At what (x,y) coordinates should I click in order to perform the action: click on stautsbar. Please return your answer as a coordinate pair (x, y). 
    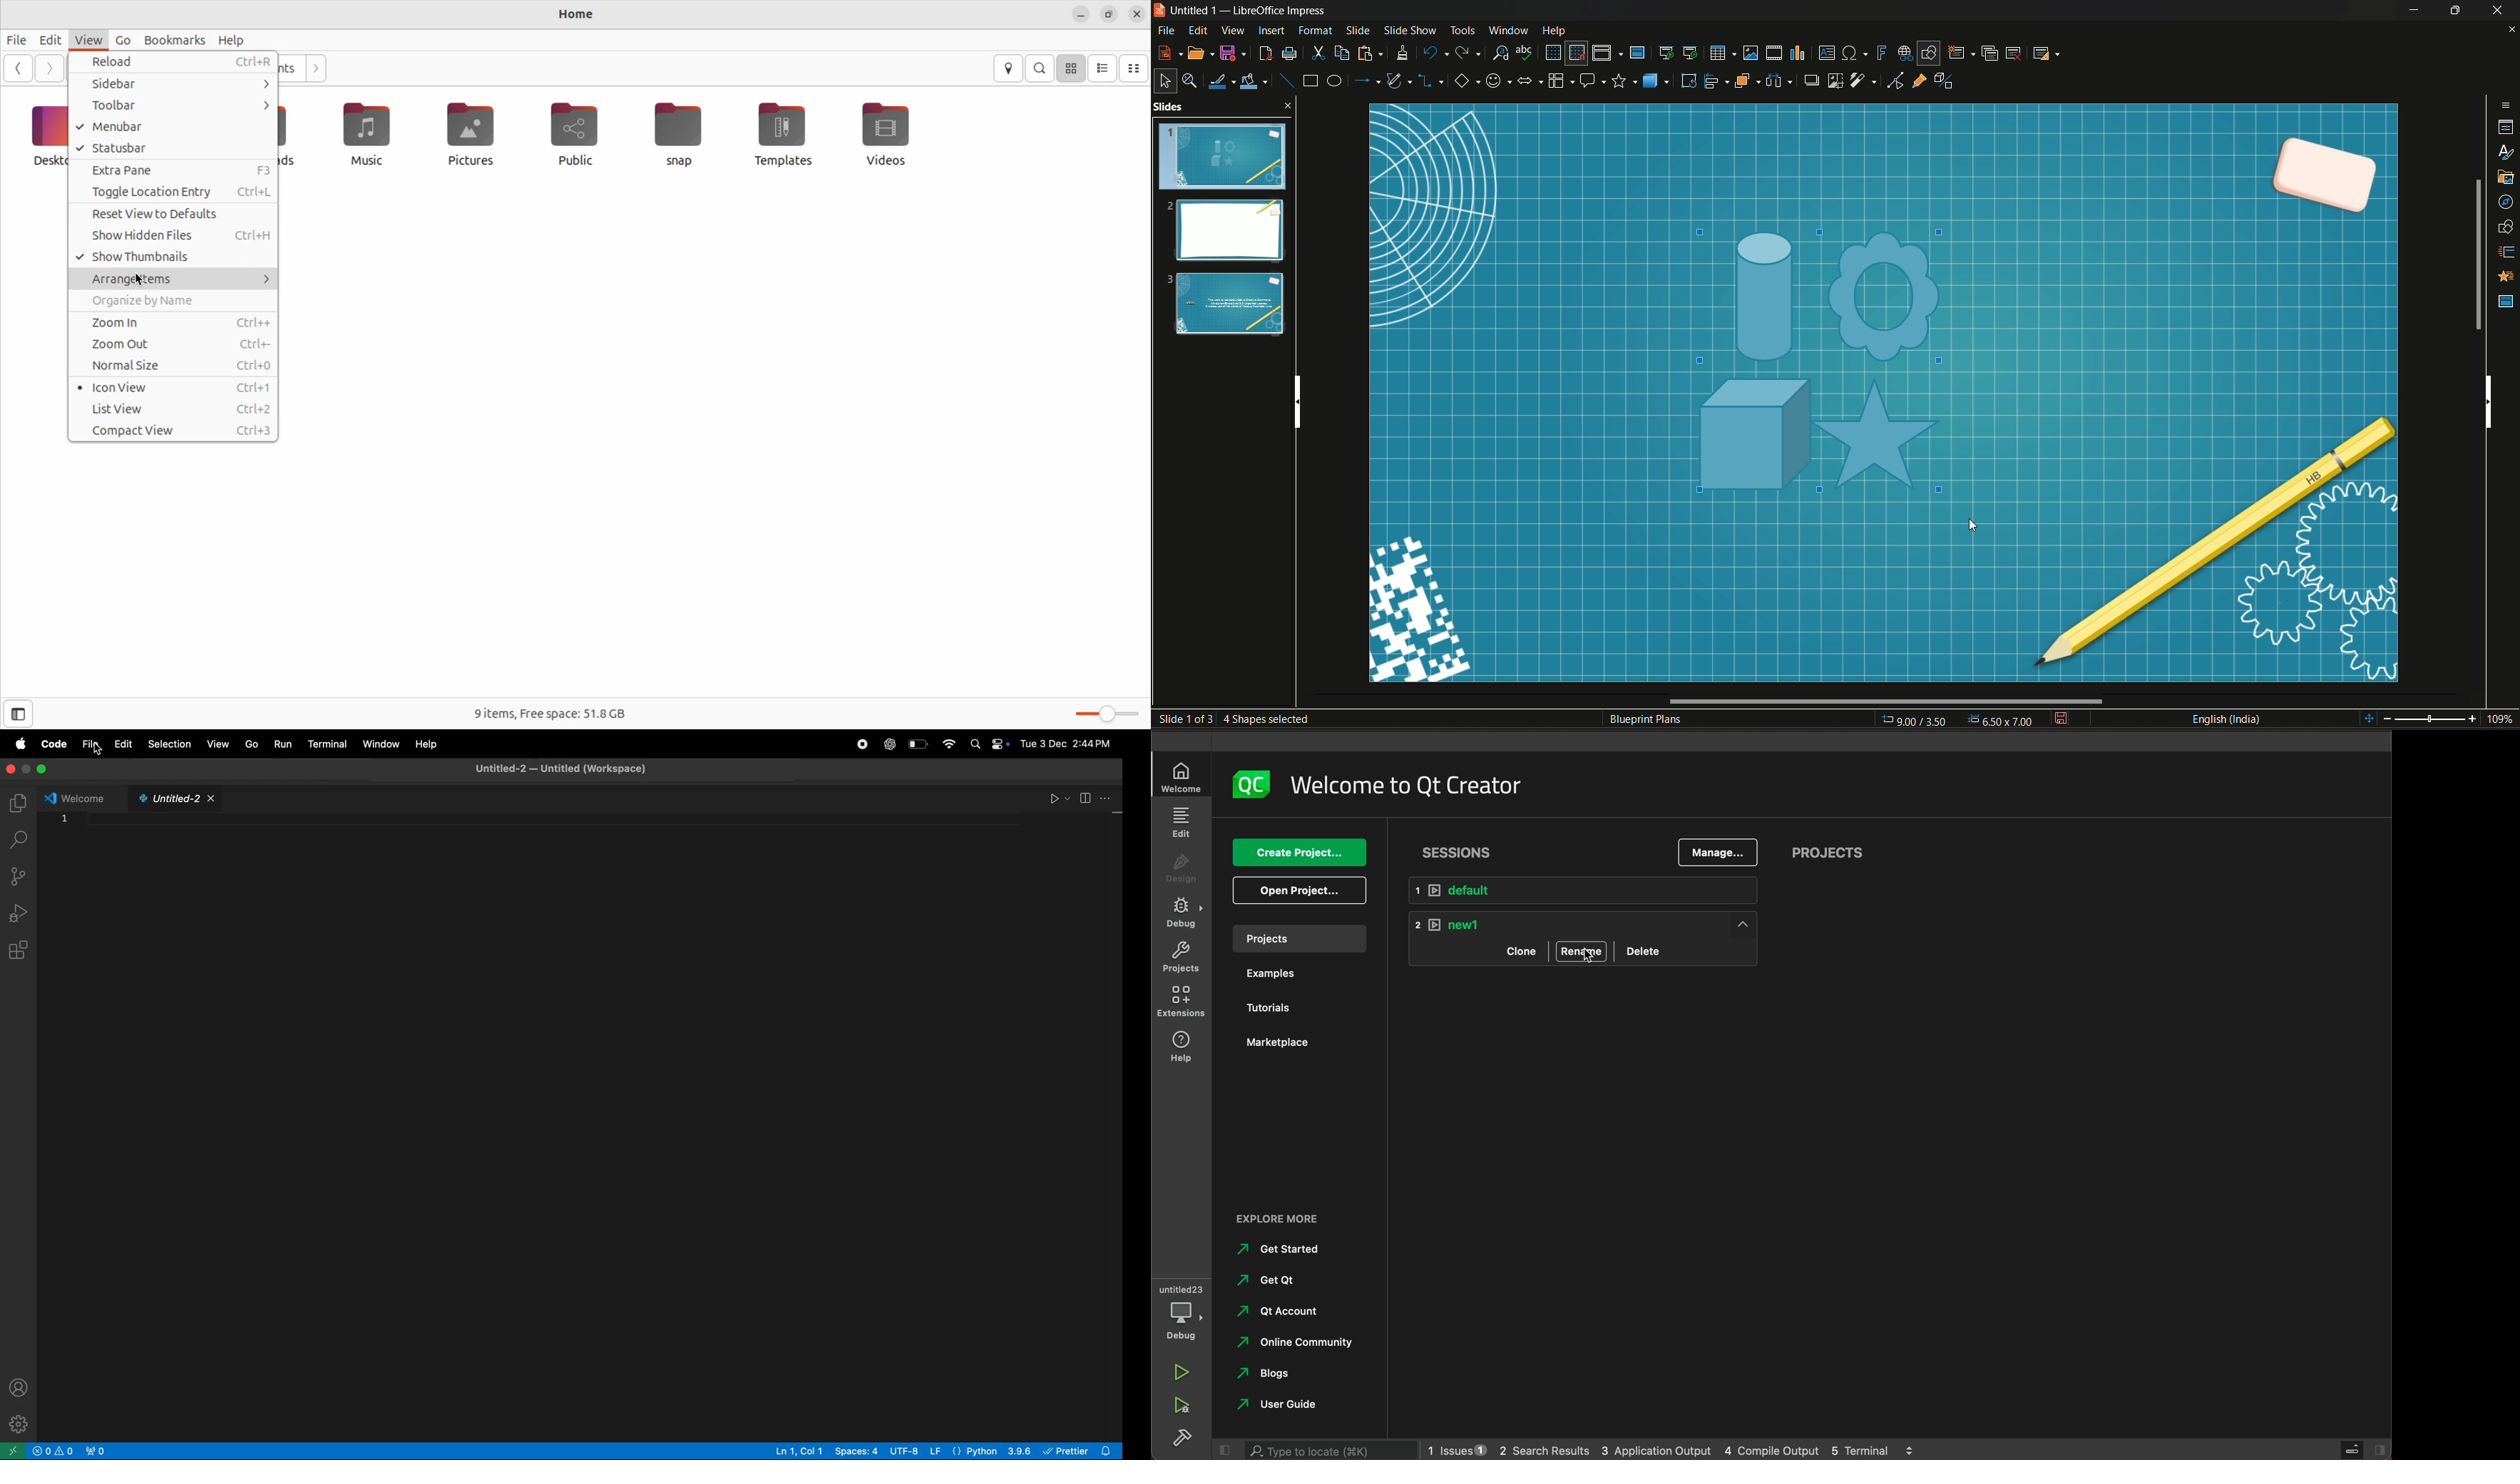
    Looking at the image, I should click on (173, 149).